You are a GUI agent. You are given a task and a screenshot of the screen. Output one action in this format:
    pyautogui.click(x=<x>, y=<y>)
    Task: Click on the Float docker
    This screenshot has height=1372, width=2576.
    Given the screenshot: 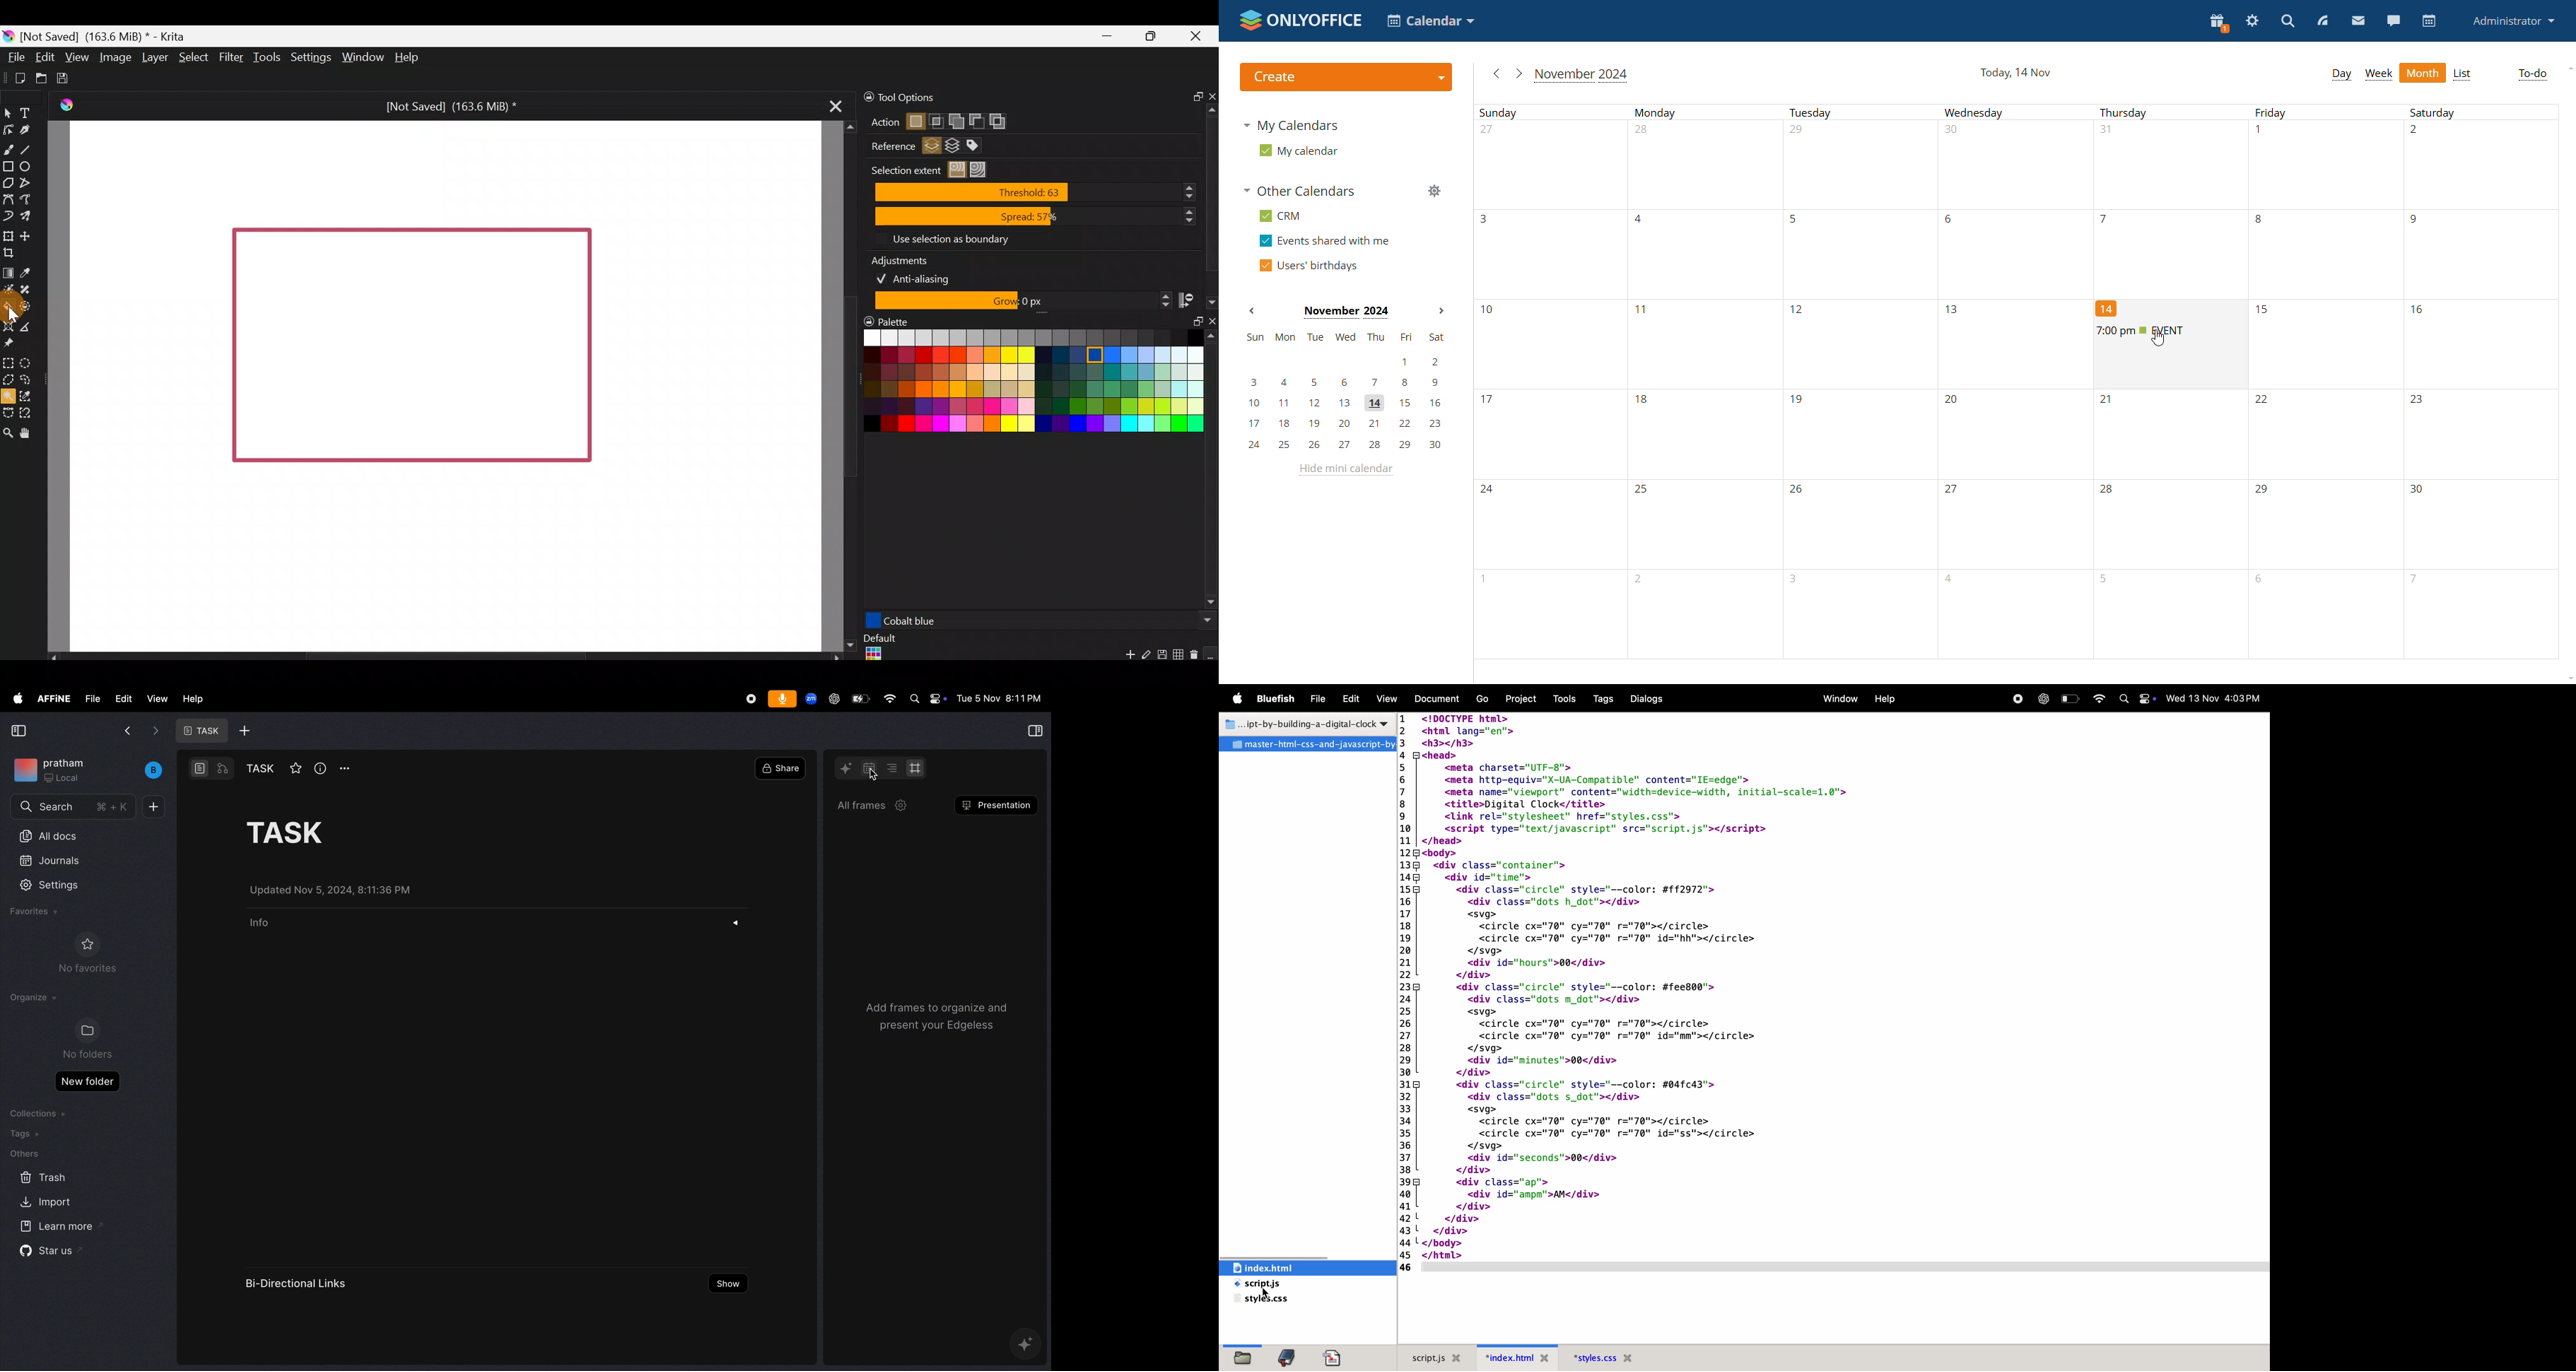 What is the action you would take?
    pyautogui.click(x=1193, y=95)
    